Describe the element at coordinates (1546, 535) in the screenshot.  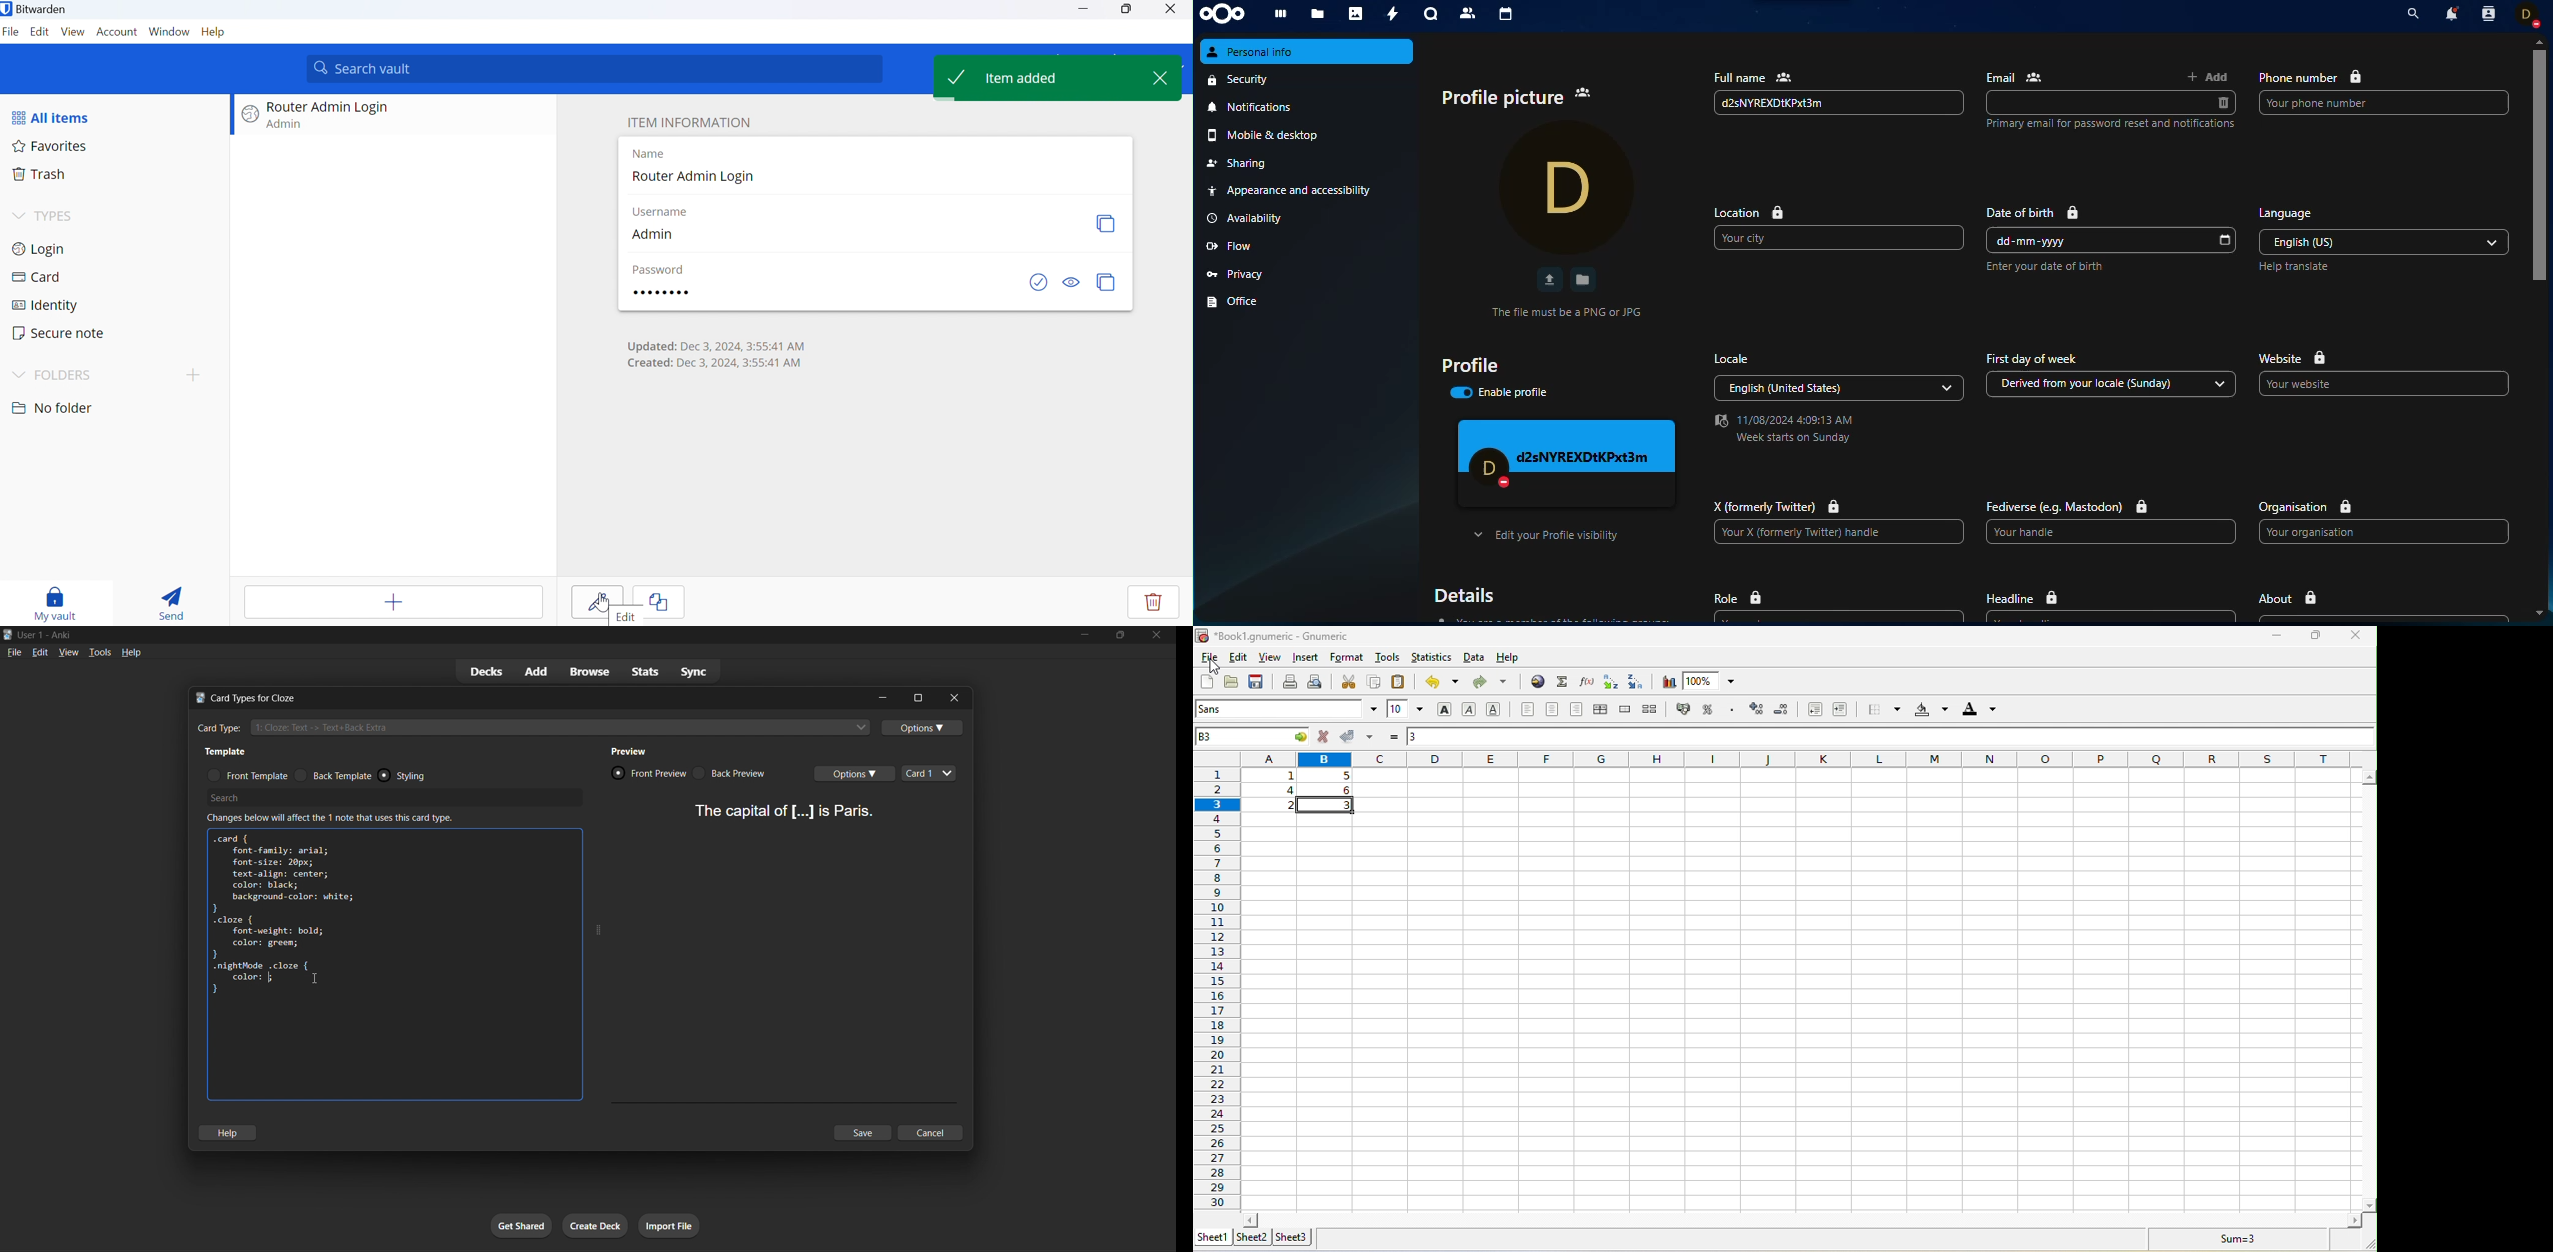
I see `Edit your Profile visibility` at that location.